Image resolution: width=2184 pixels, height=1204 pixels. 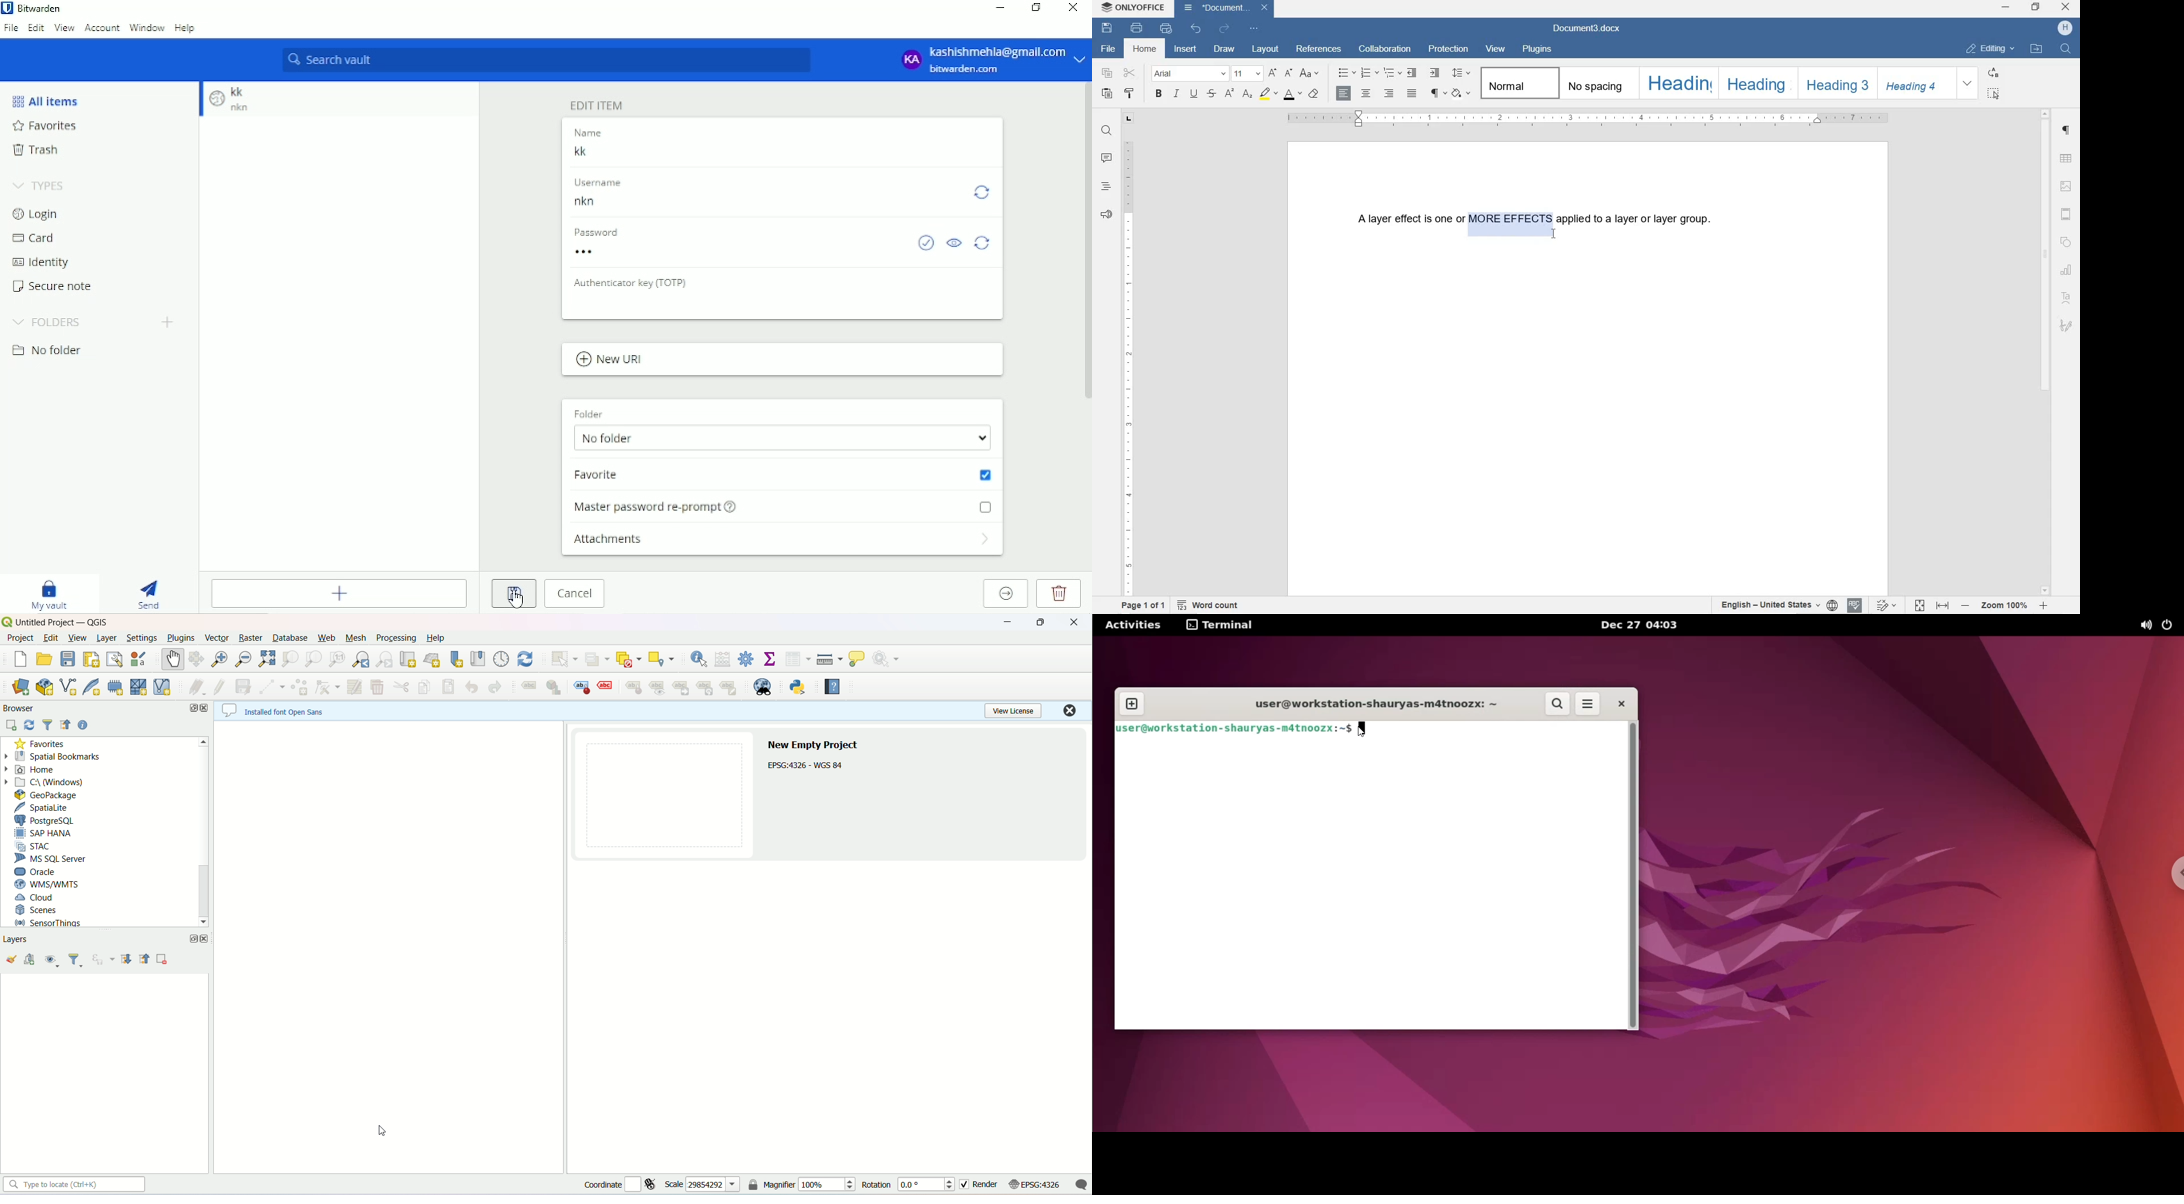 What do you see at coordinates (1086, 244) in the screenshot?
I see `scrollbar` at bounding box center [1086, 244].